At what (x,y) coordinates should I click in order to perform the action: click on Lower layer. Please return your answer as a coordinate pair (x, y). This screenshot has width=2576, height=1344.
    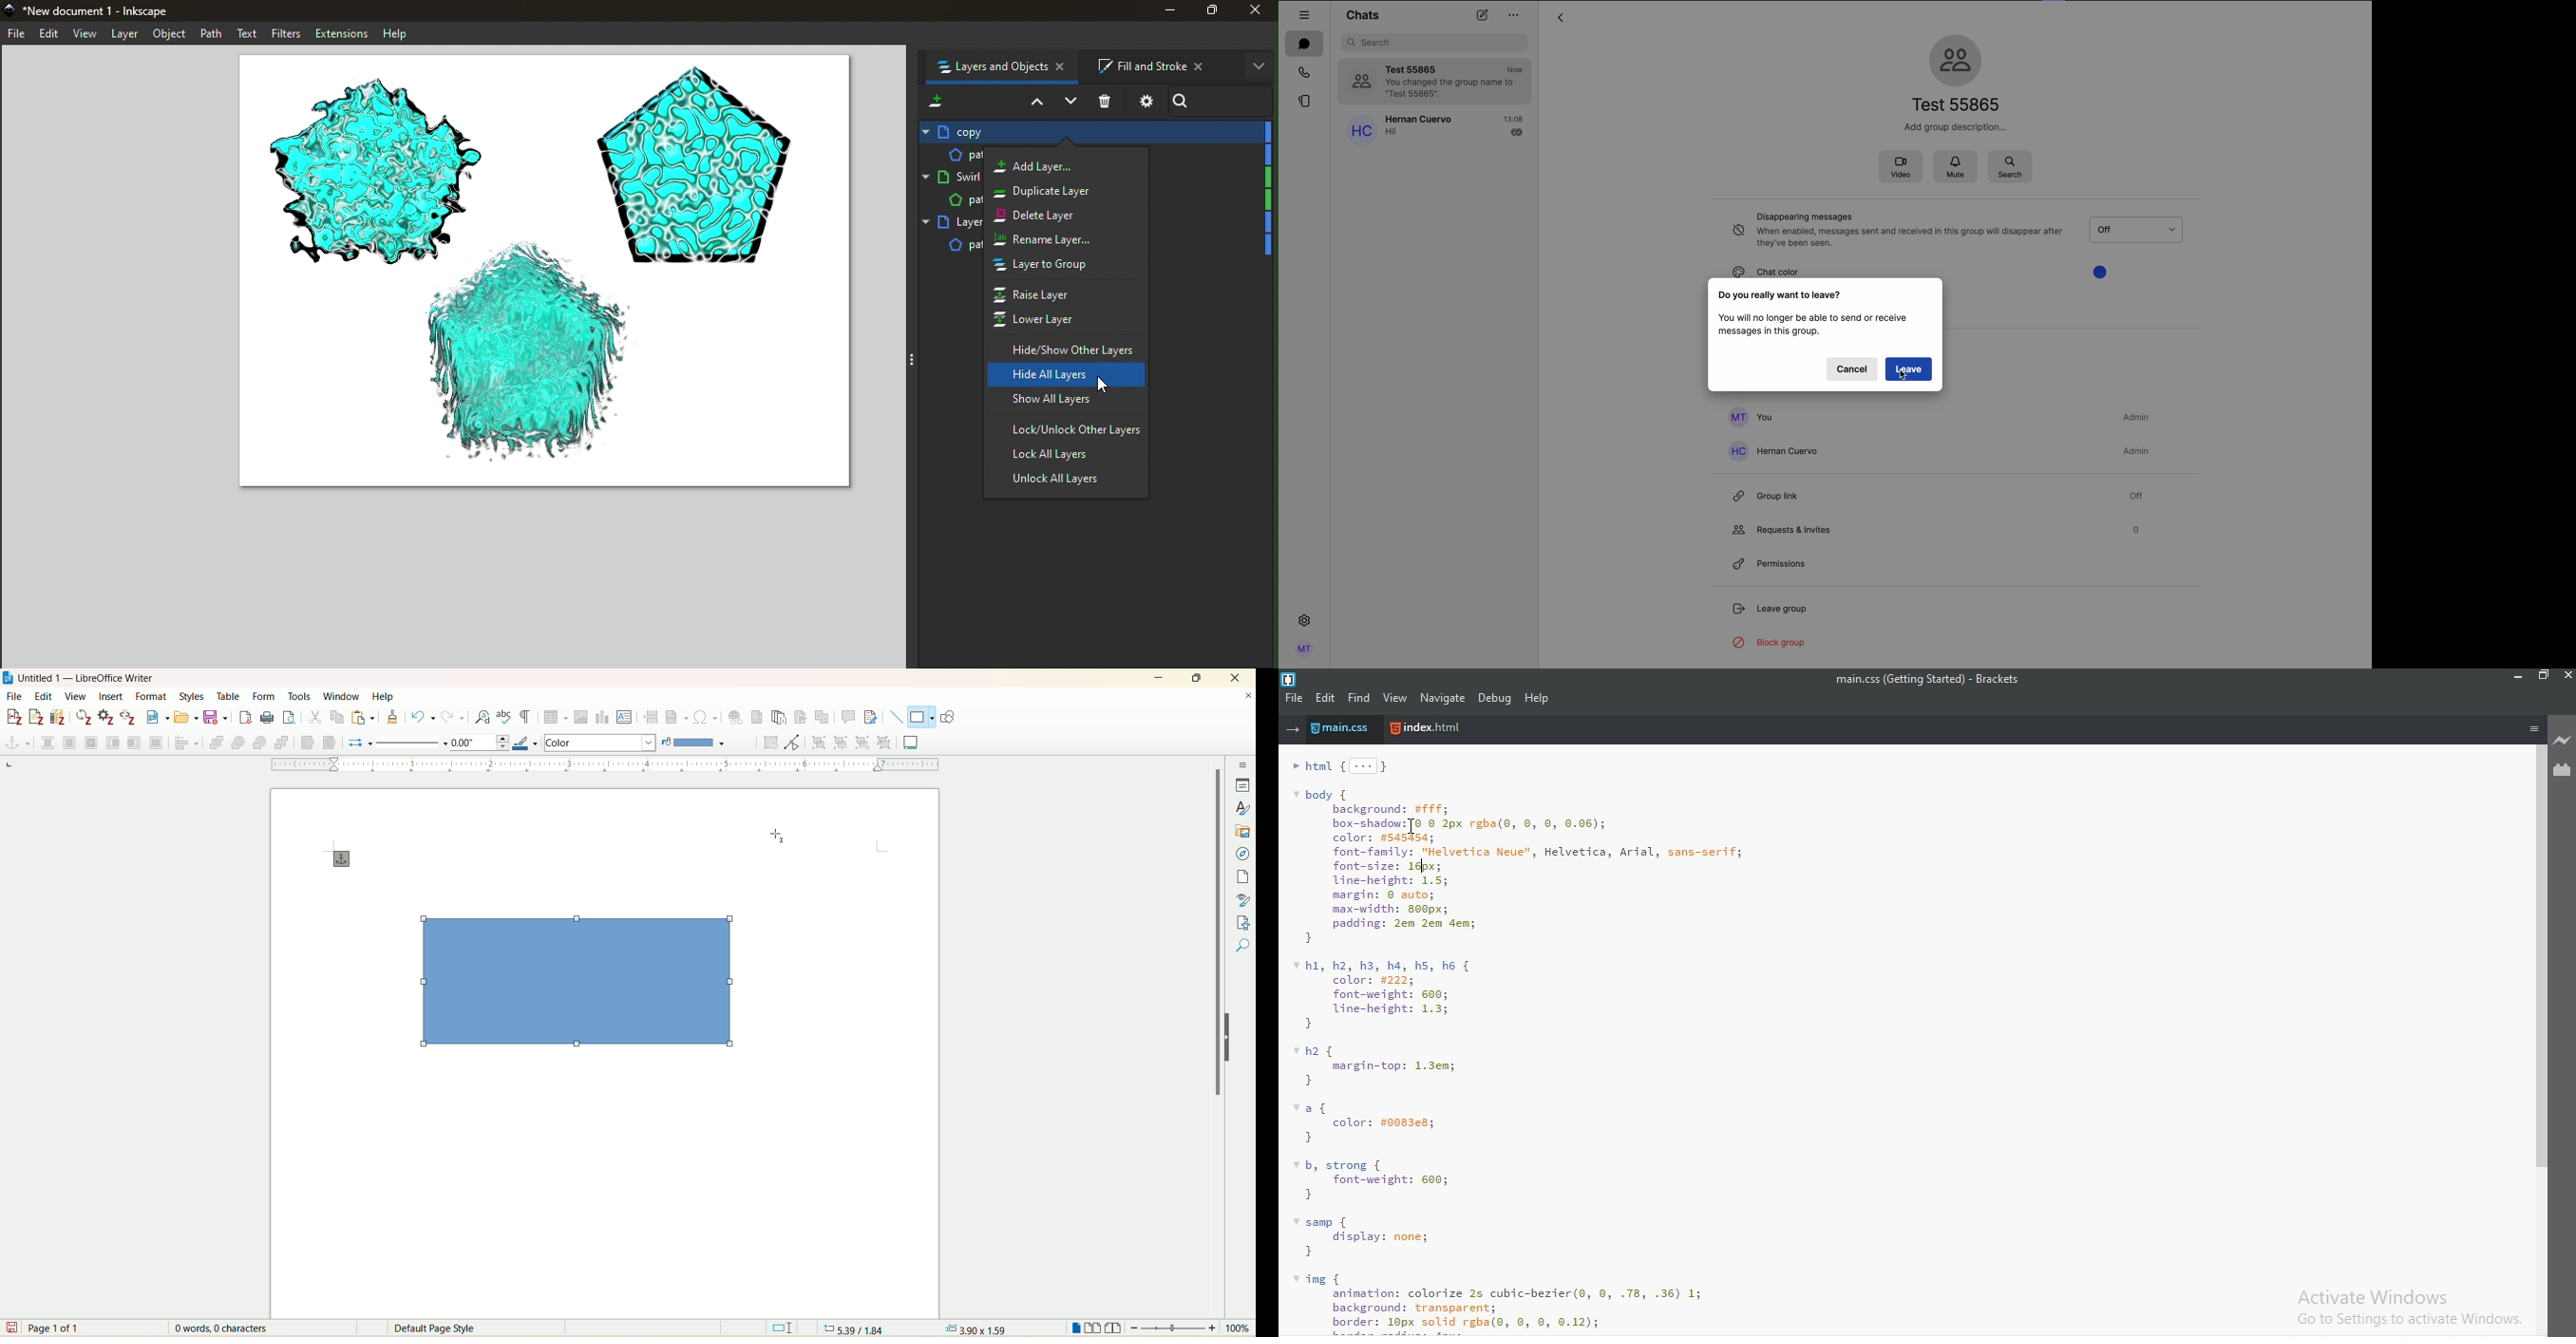
    Looking at the image, I should click on (1069, 319).